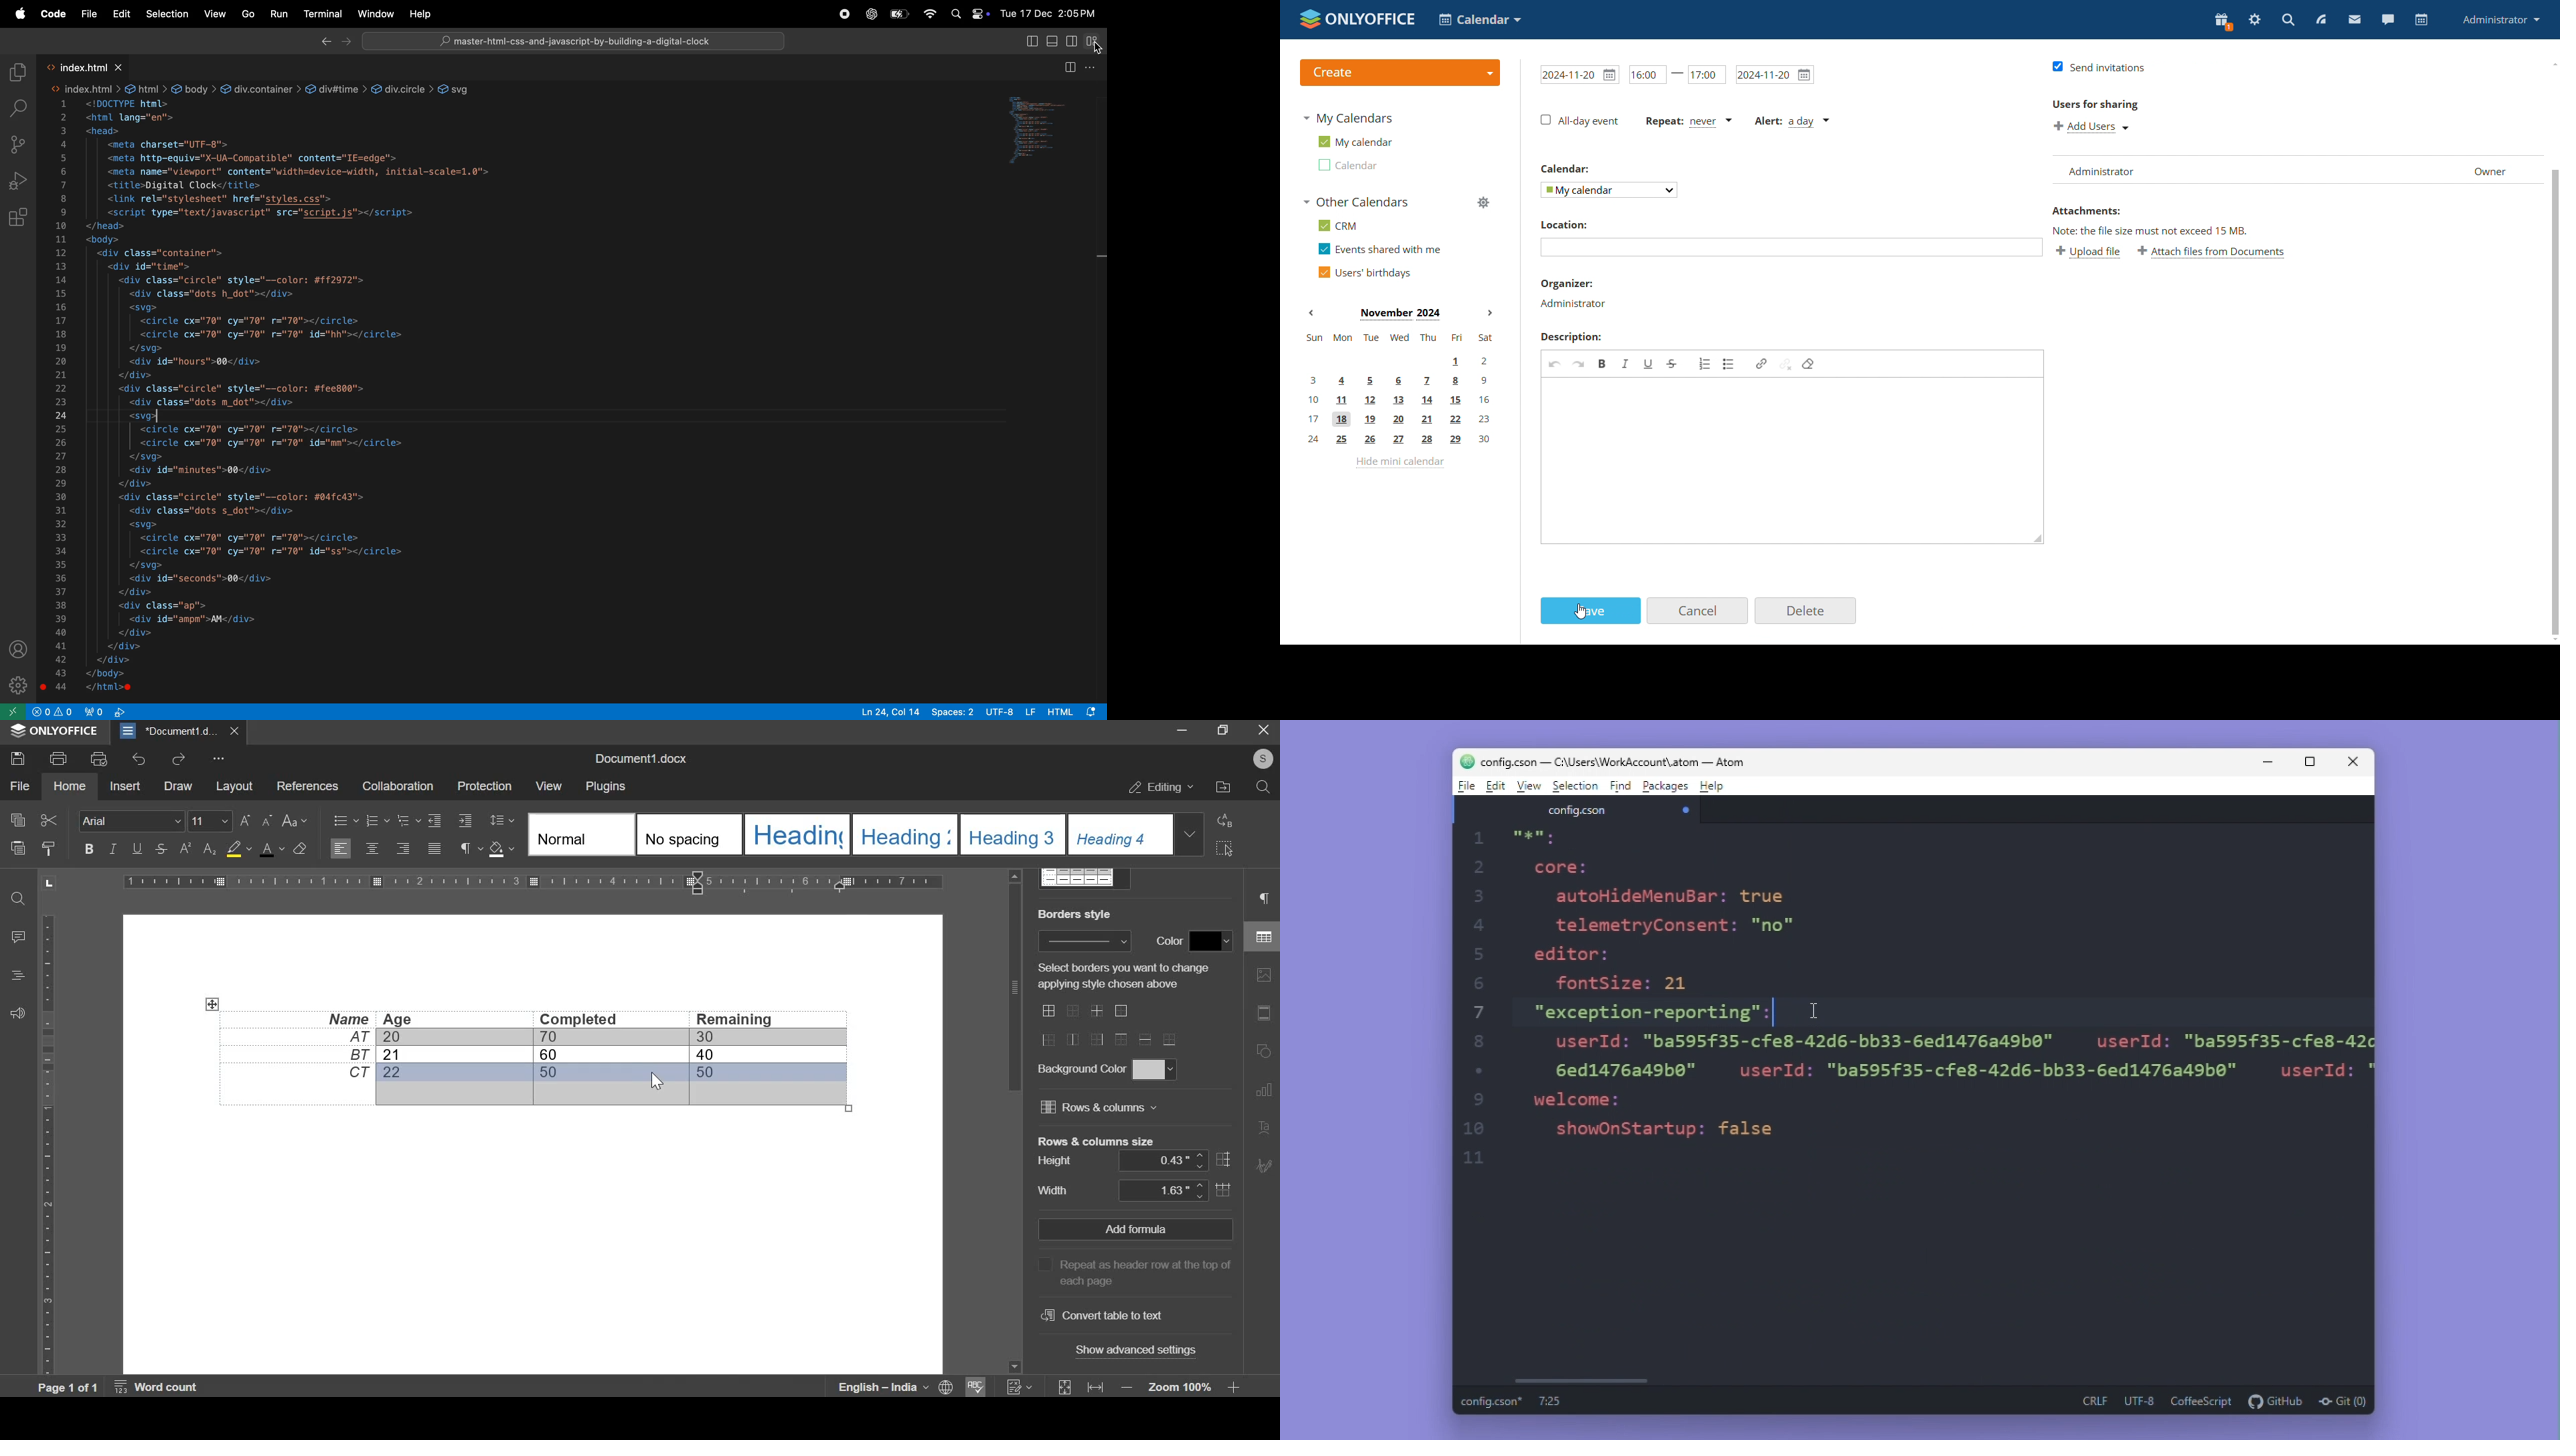 This screenshot has height=1456, width=2576. I want to click on delete, so click(1805, 612).